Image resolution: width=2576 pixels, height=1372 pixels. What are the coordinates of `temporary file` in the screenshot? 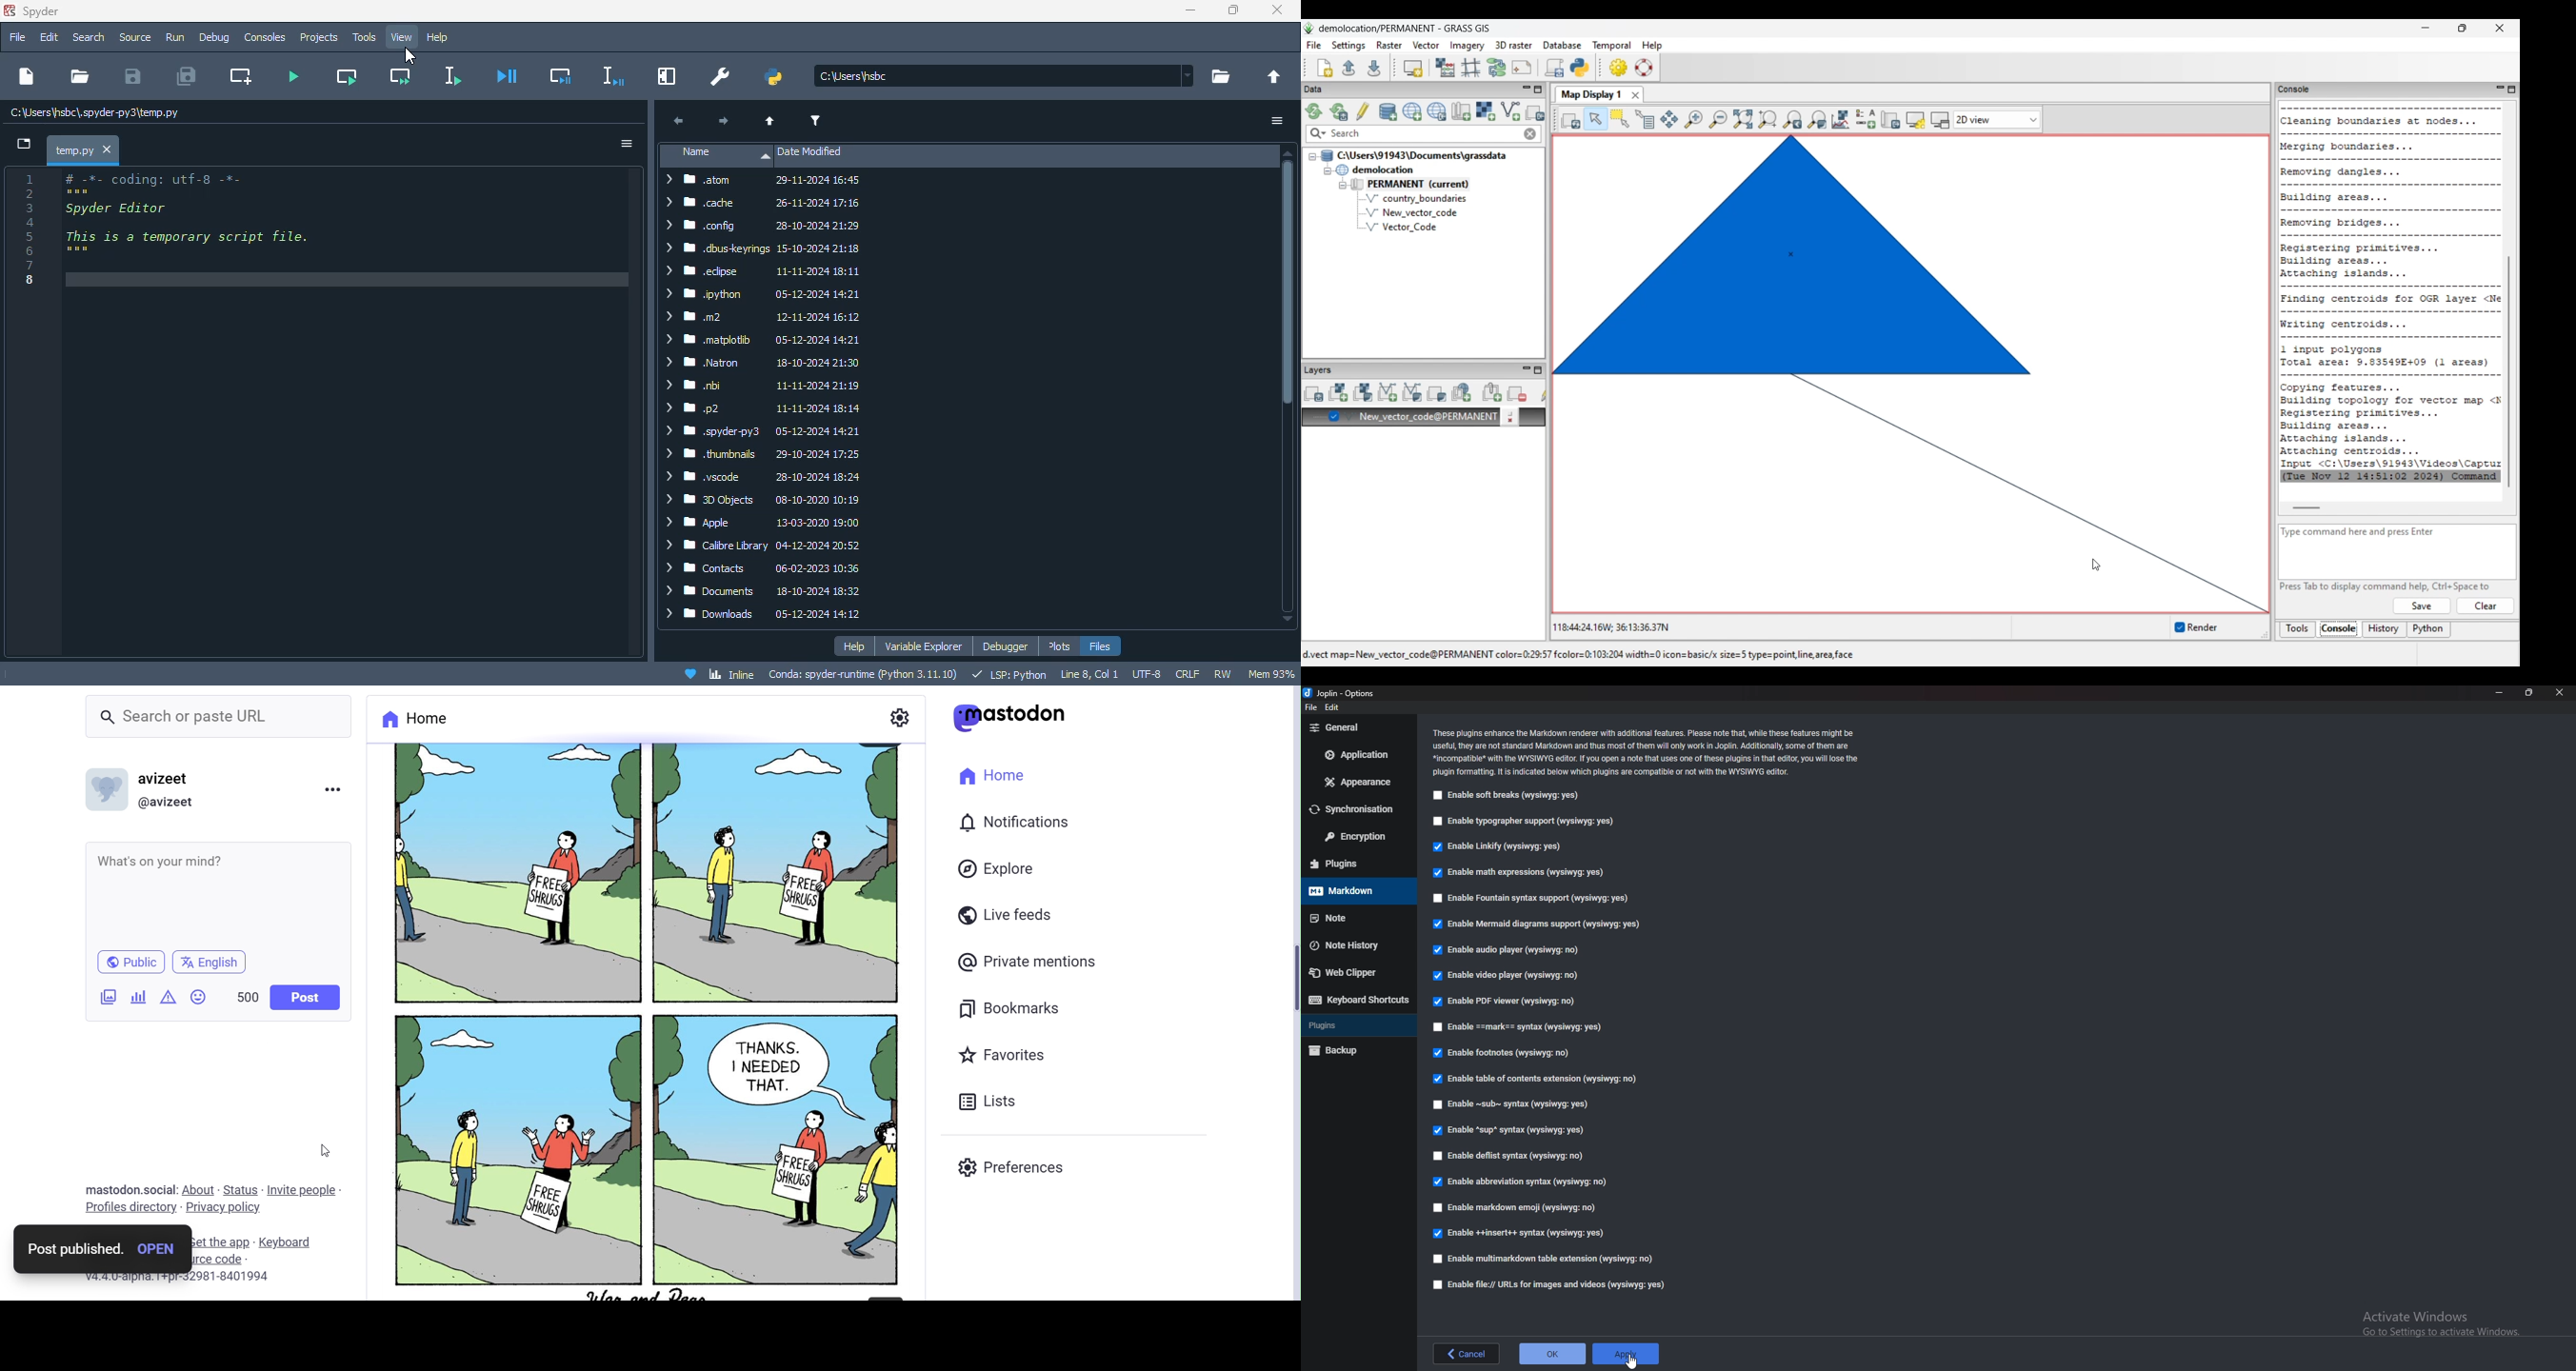 It's located at (94, 112).